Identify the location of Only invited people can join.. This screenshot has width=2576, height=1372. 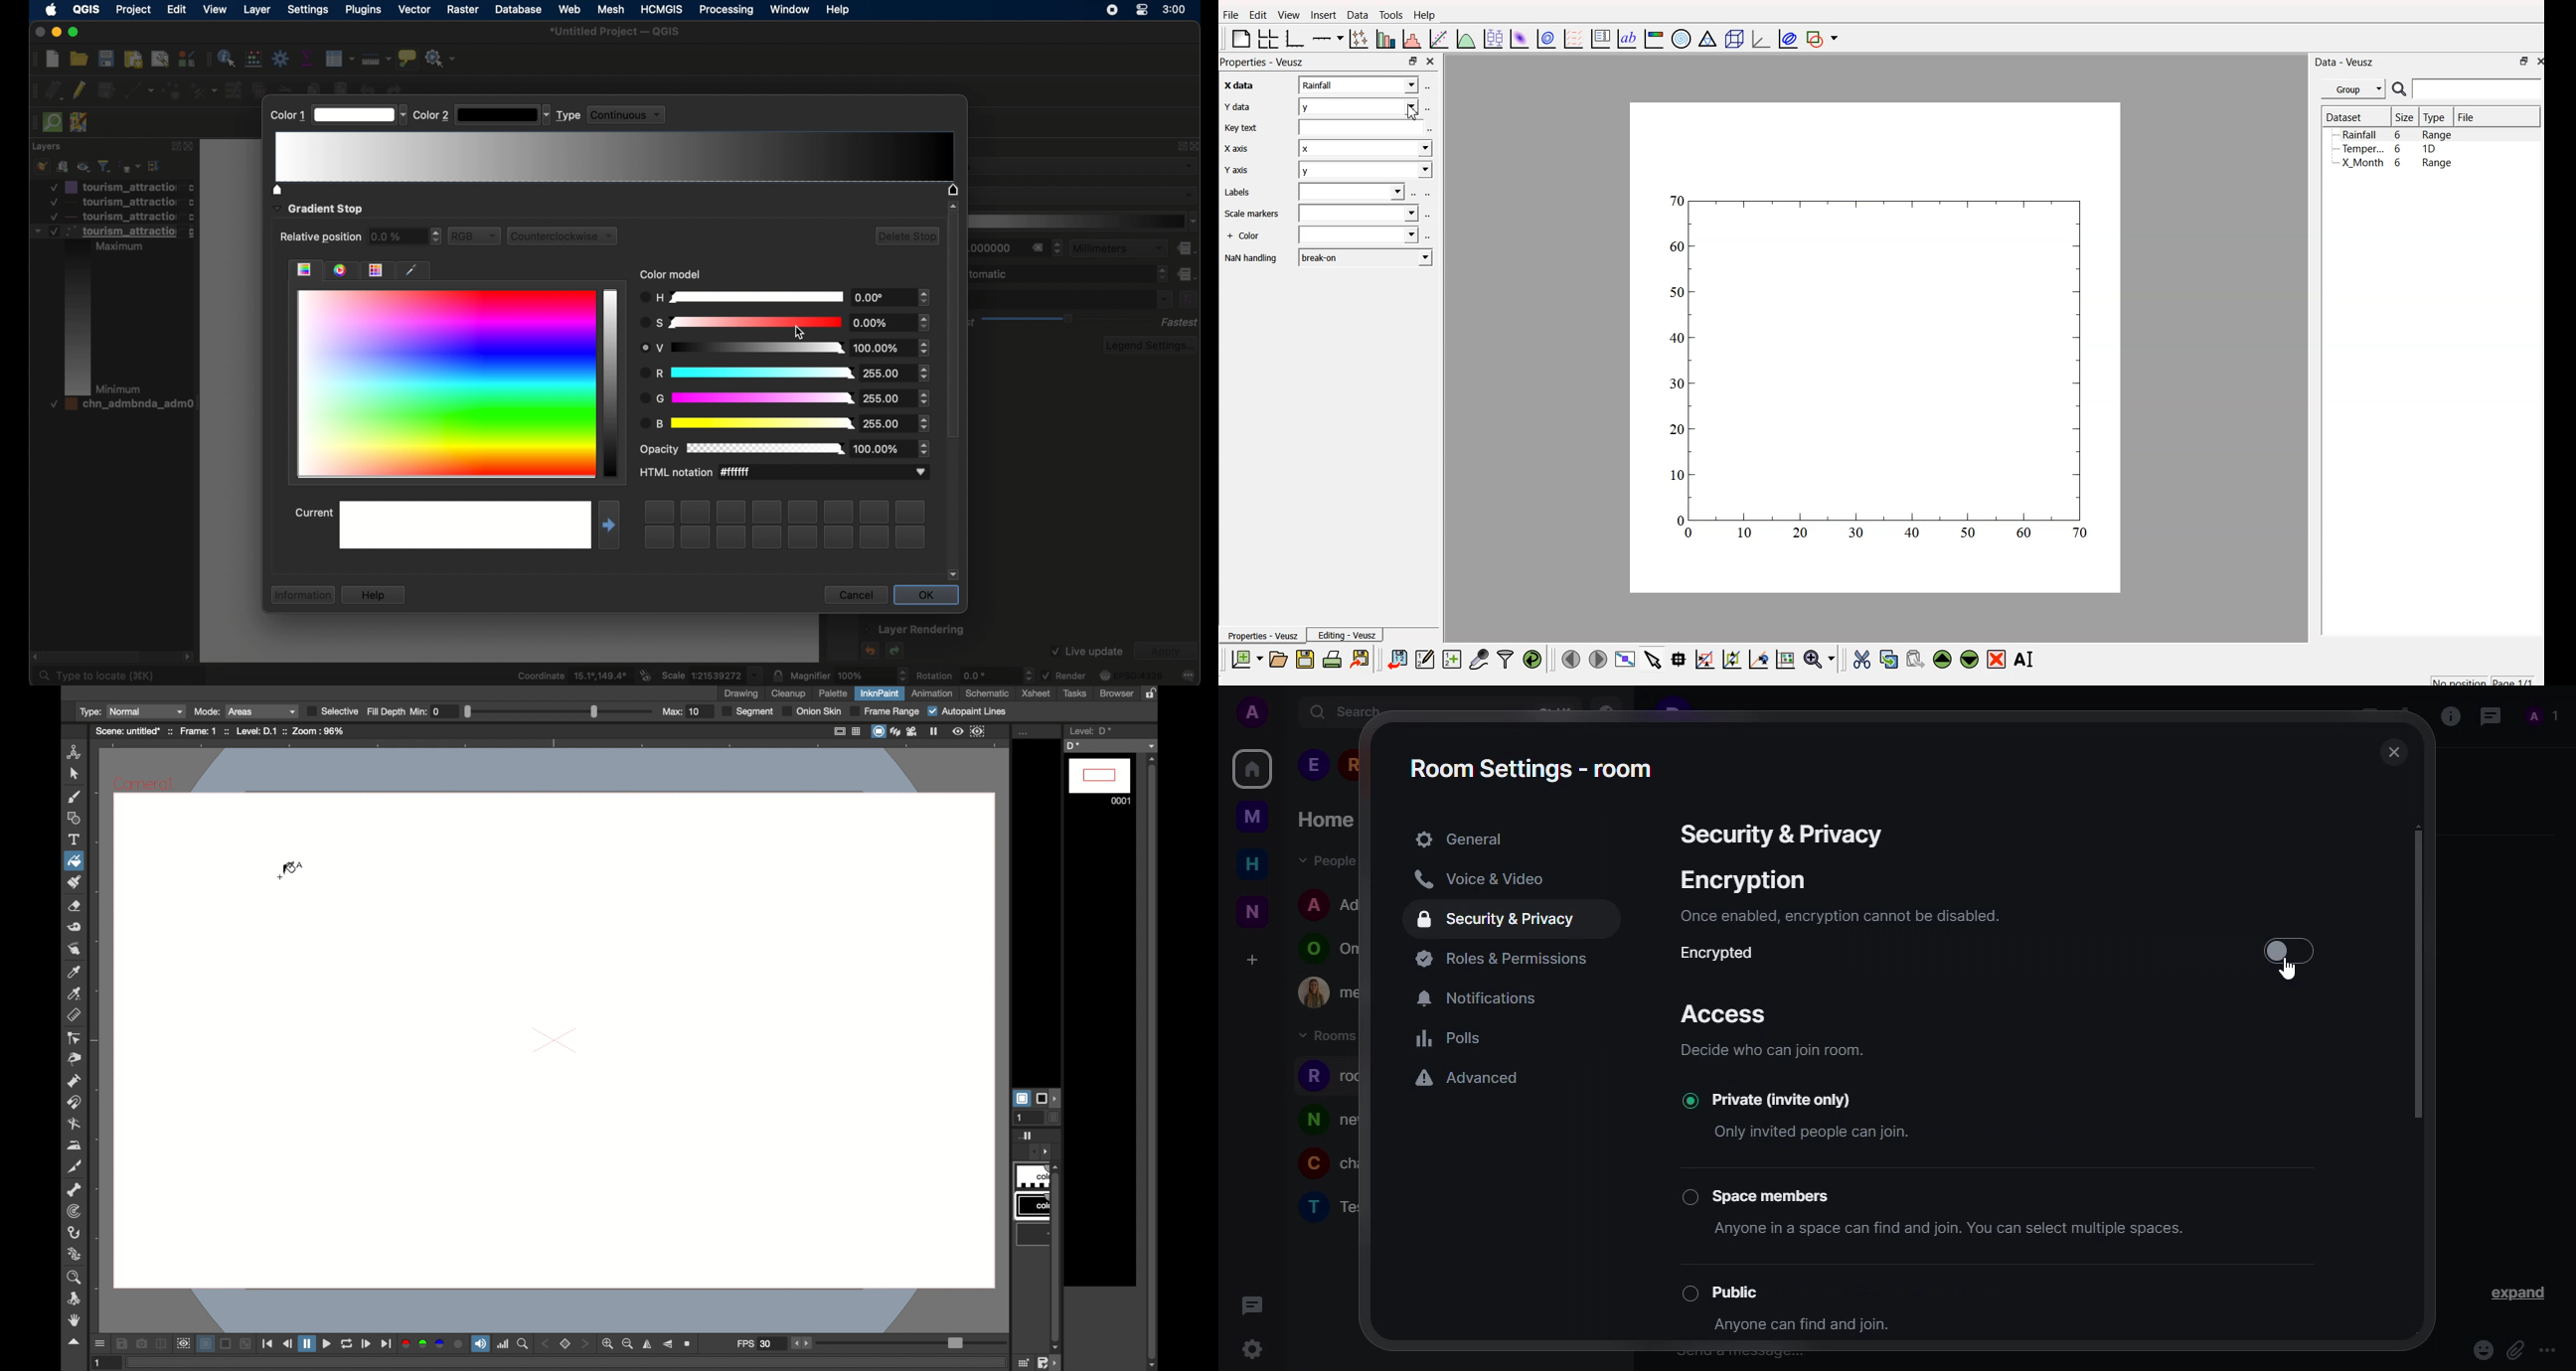
(1815, 1130).